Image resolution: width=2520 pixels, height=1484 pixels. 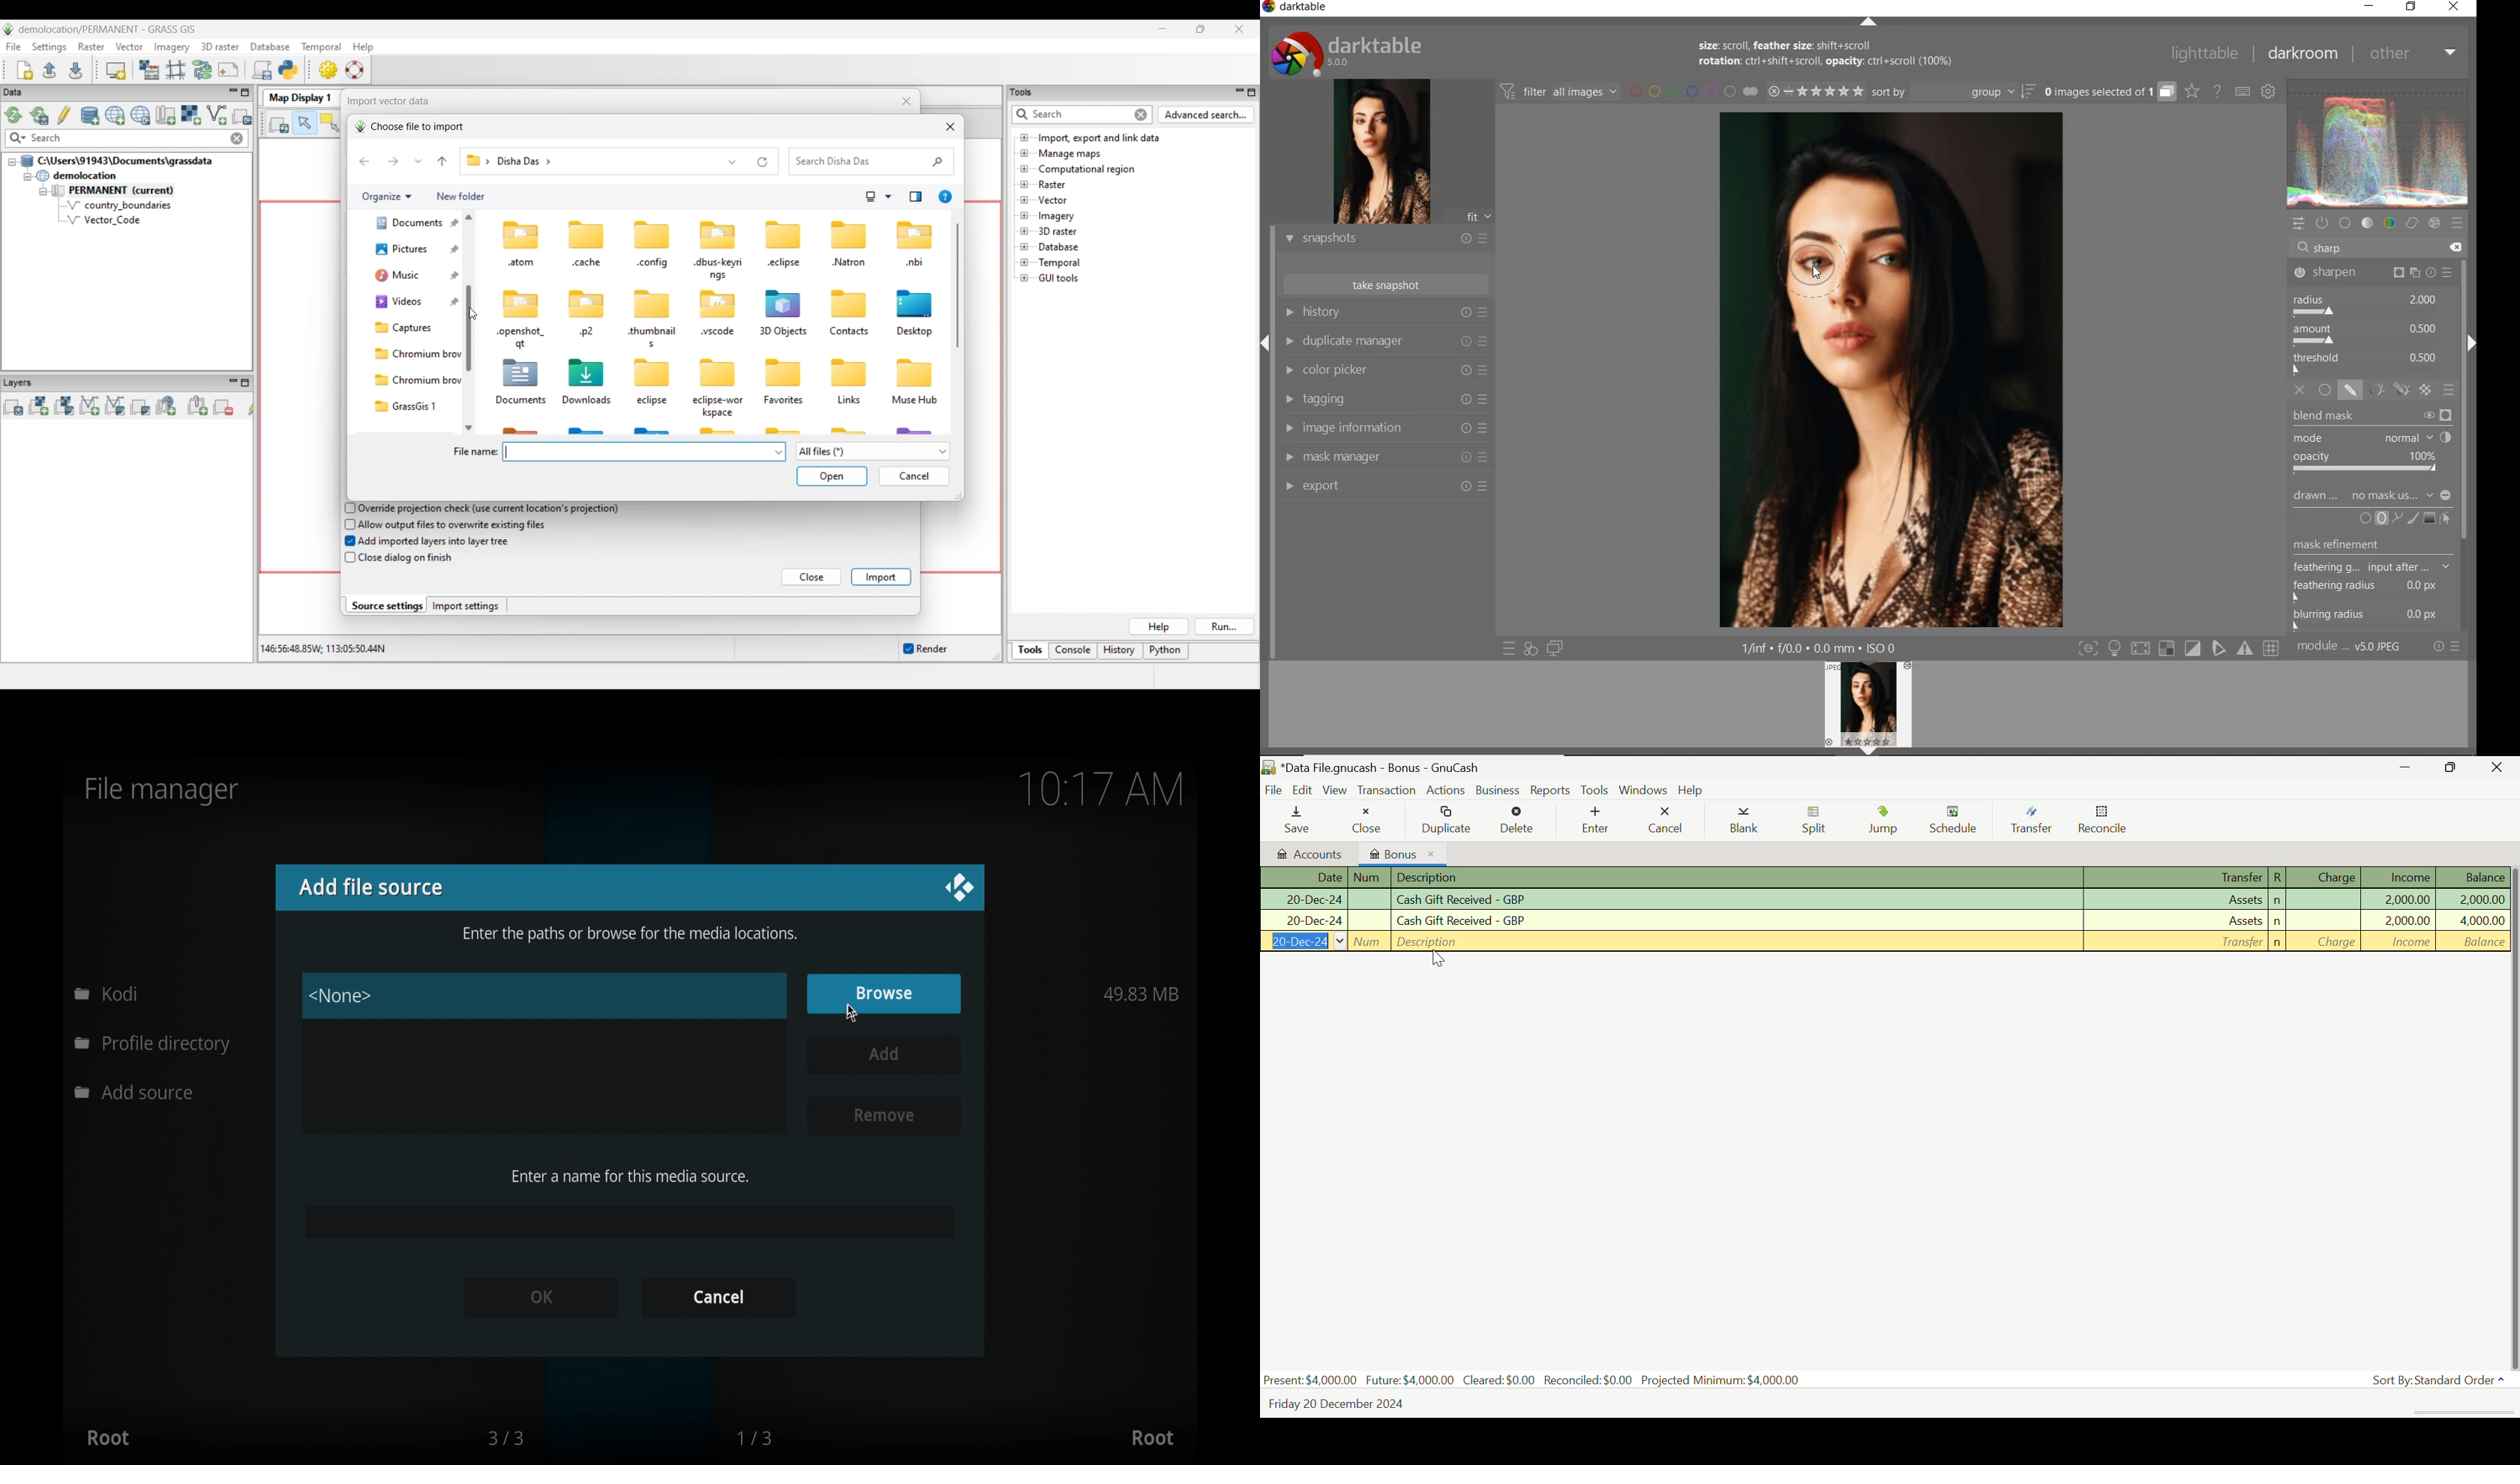 I want to click on 1/3, so click(x=756, y=1438).